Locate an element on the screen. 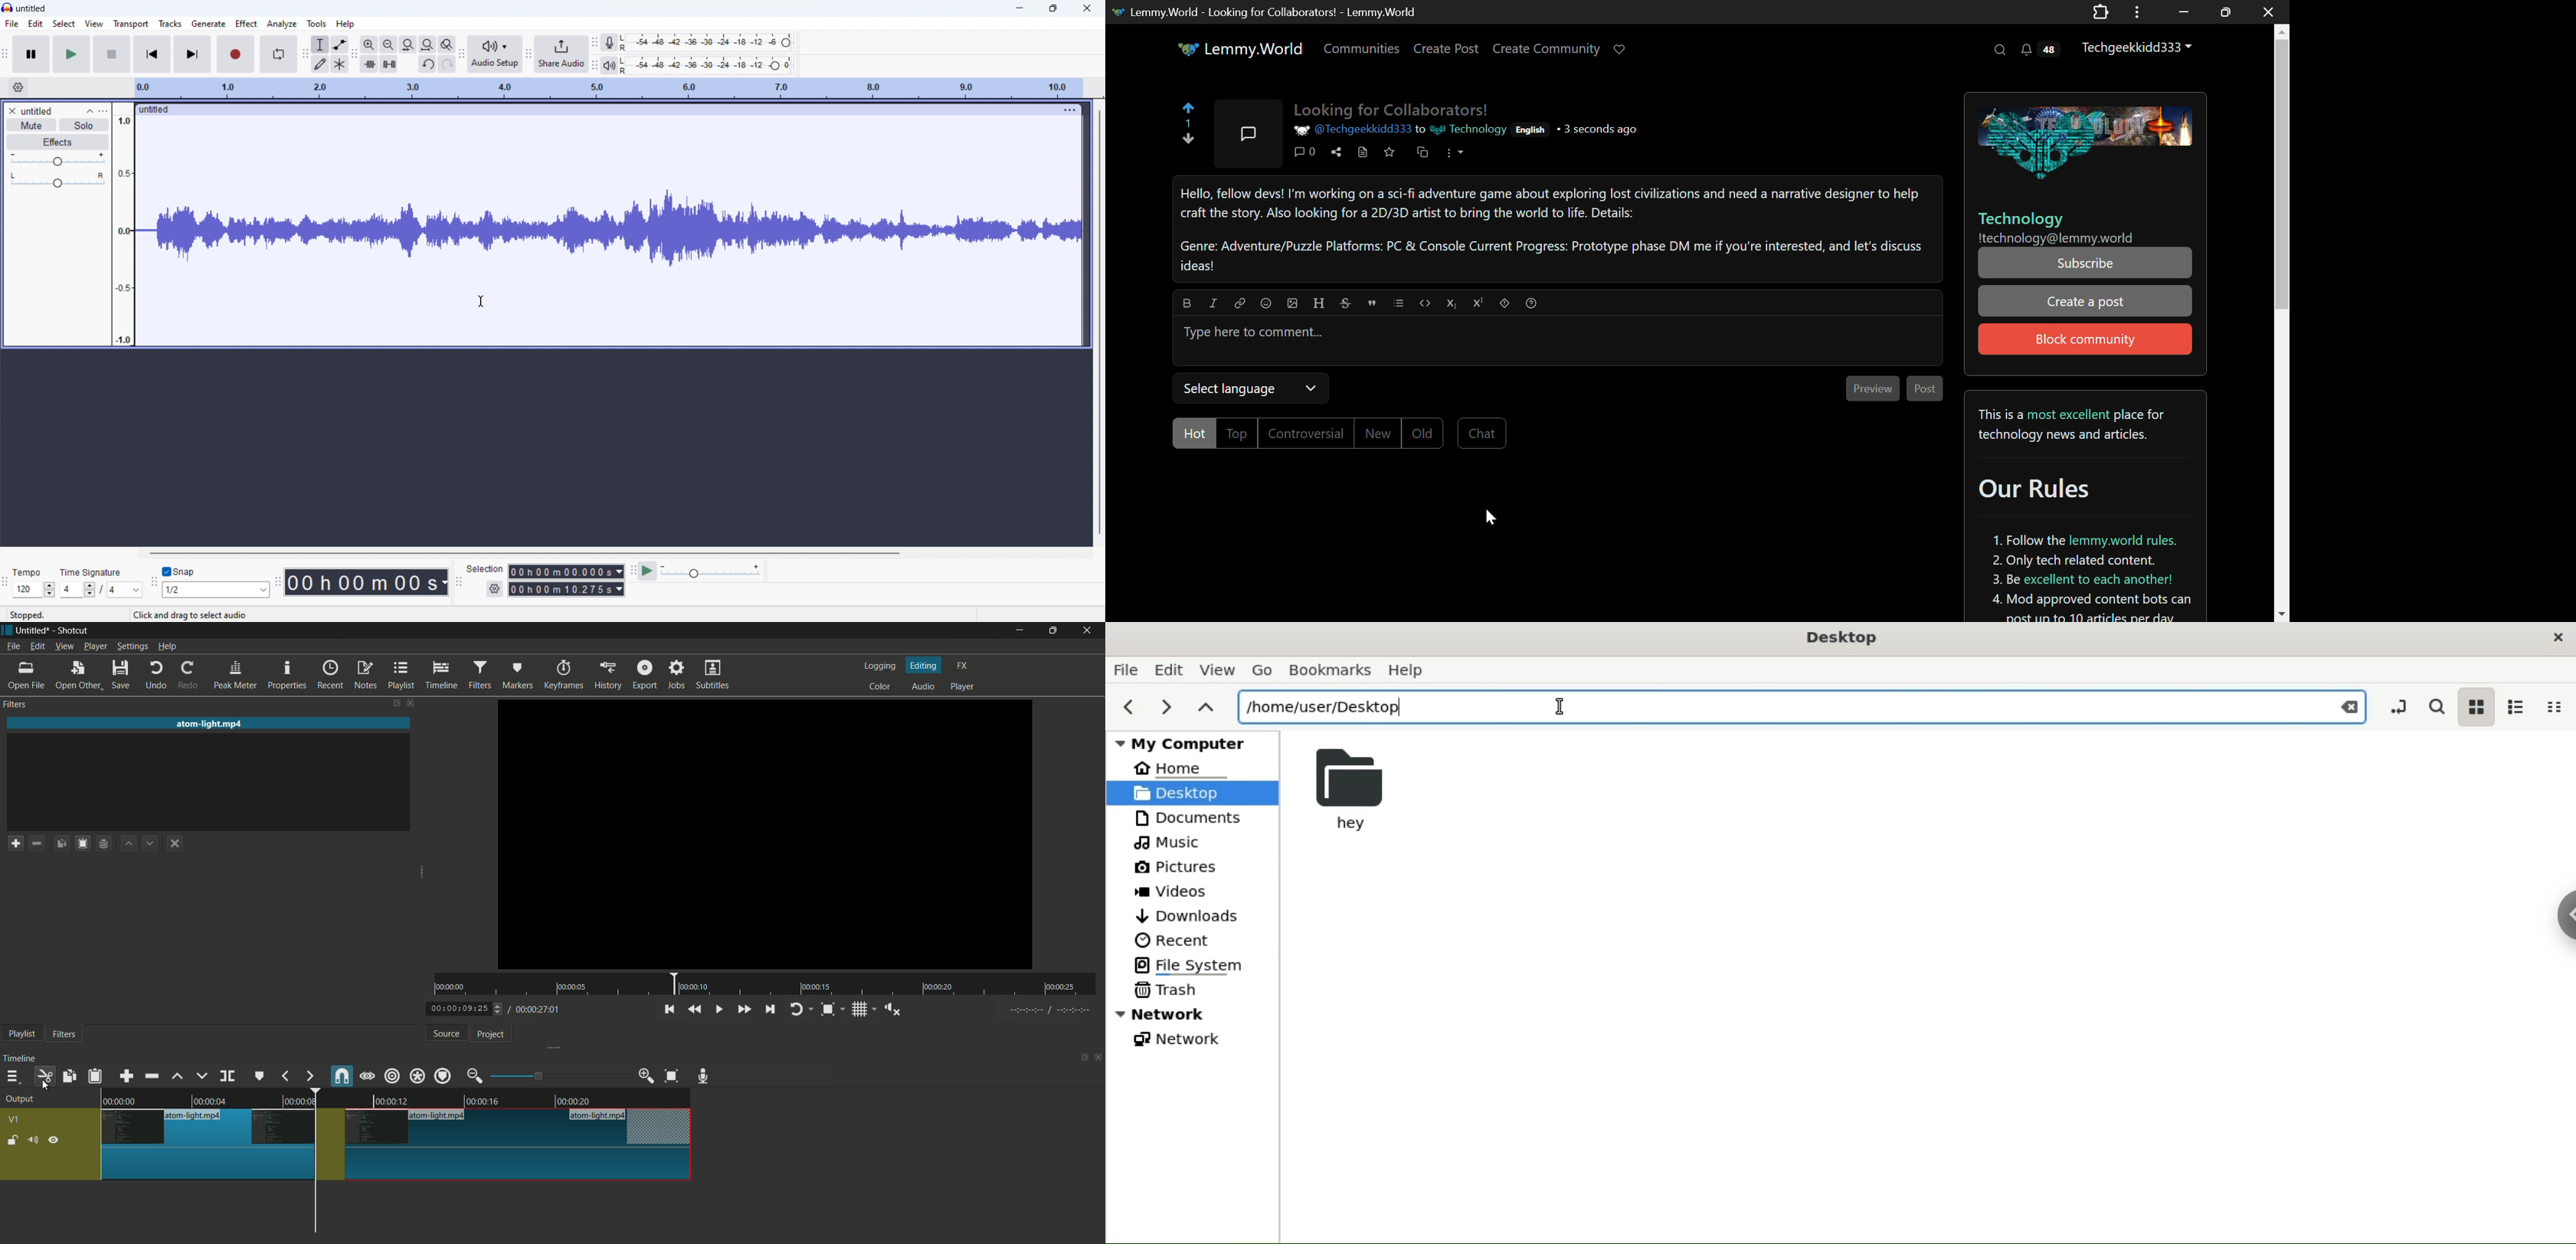 The image size is (2576, 1260). horizontal scrollbar is located at coordinates (523, 551).